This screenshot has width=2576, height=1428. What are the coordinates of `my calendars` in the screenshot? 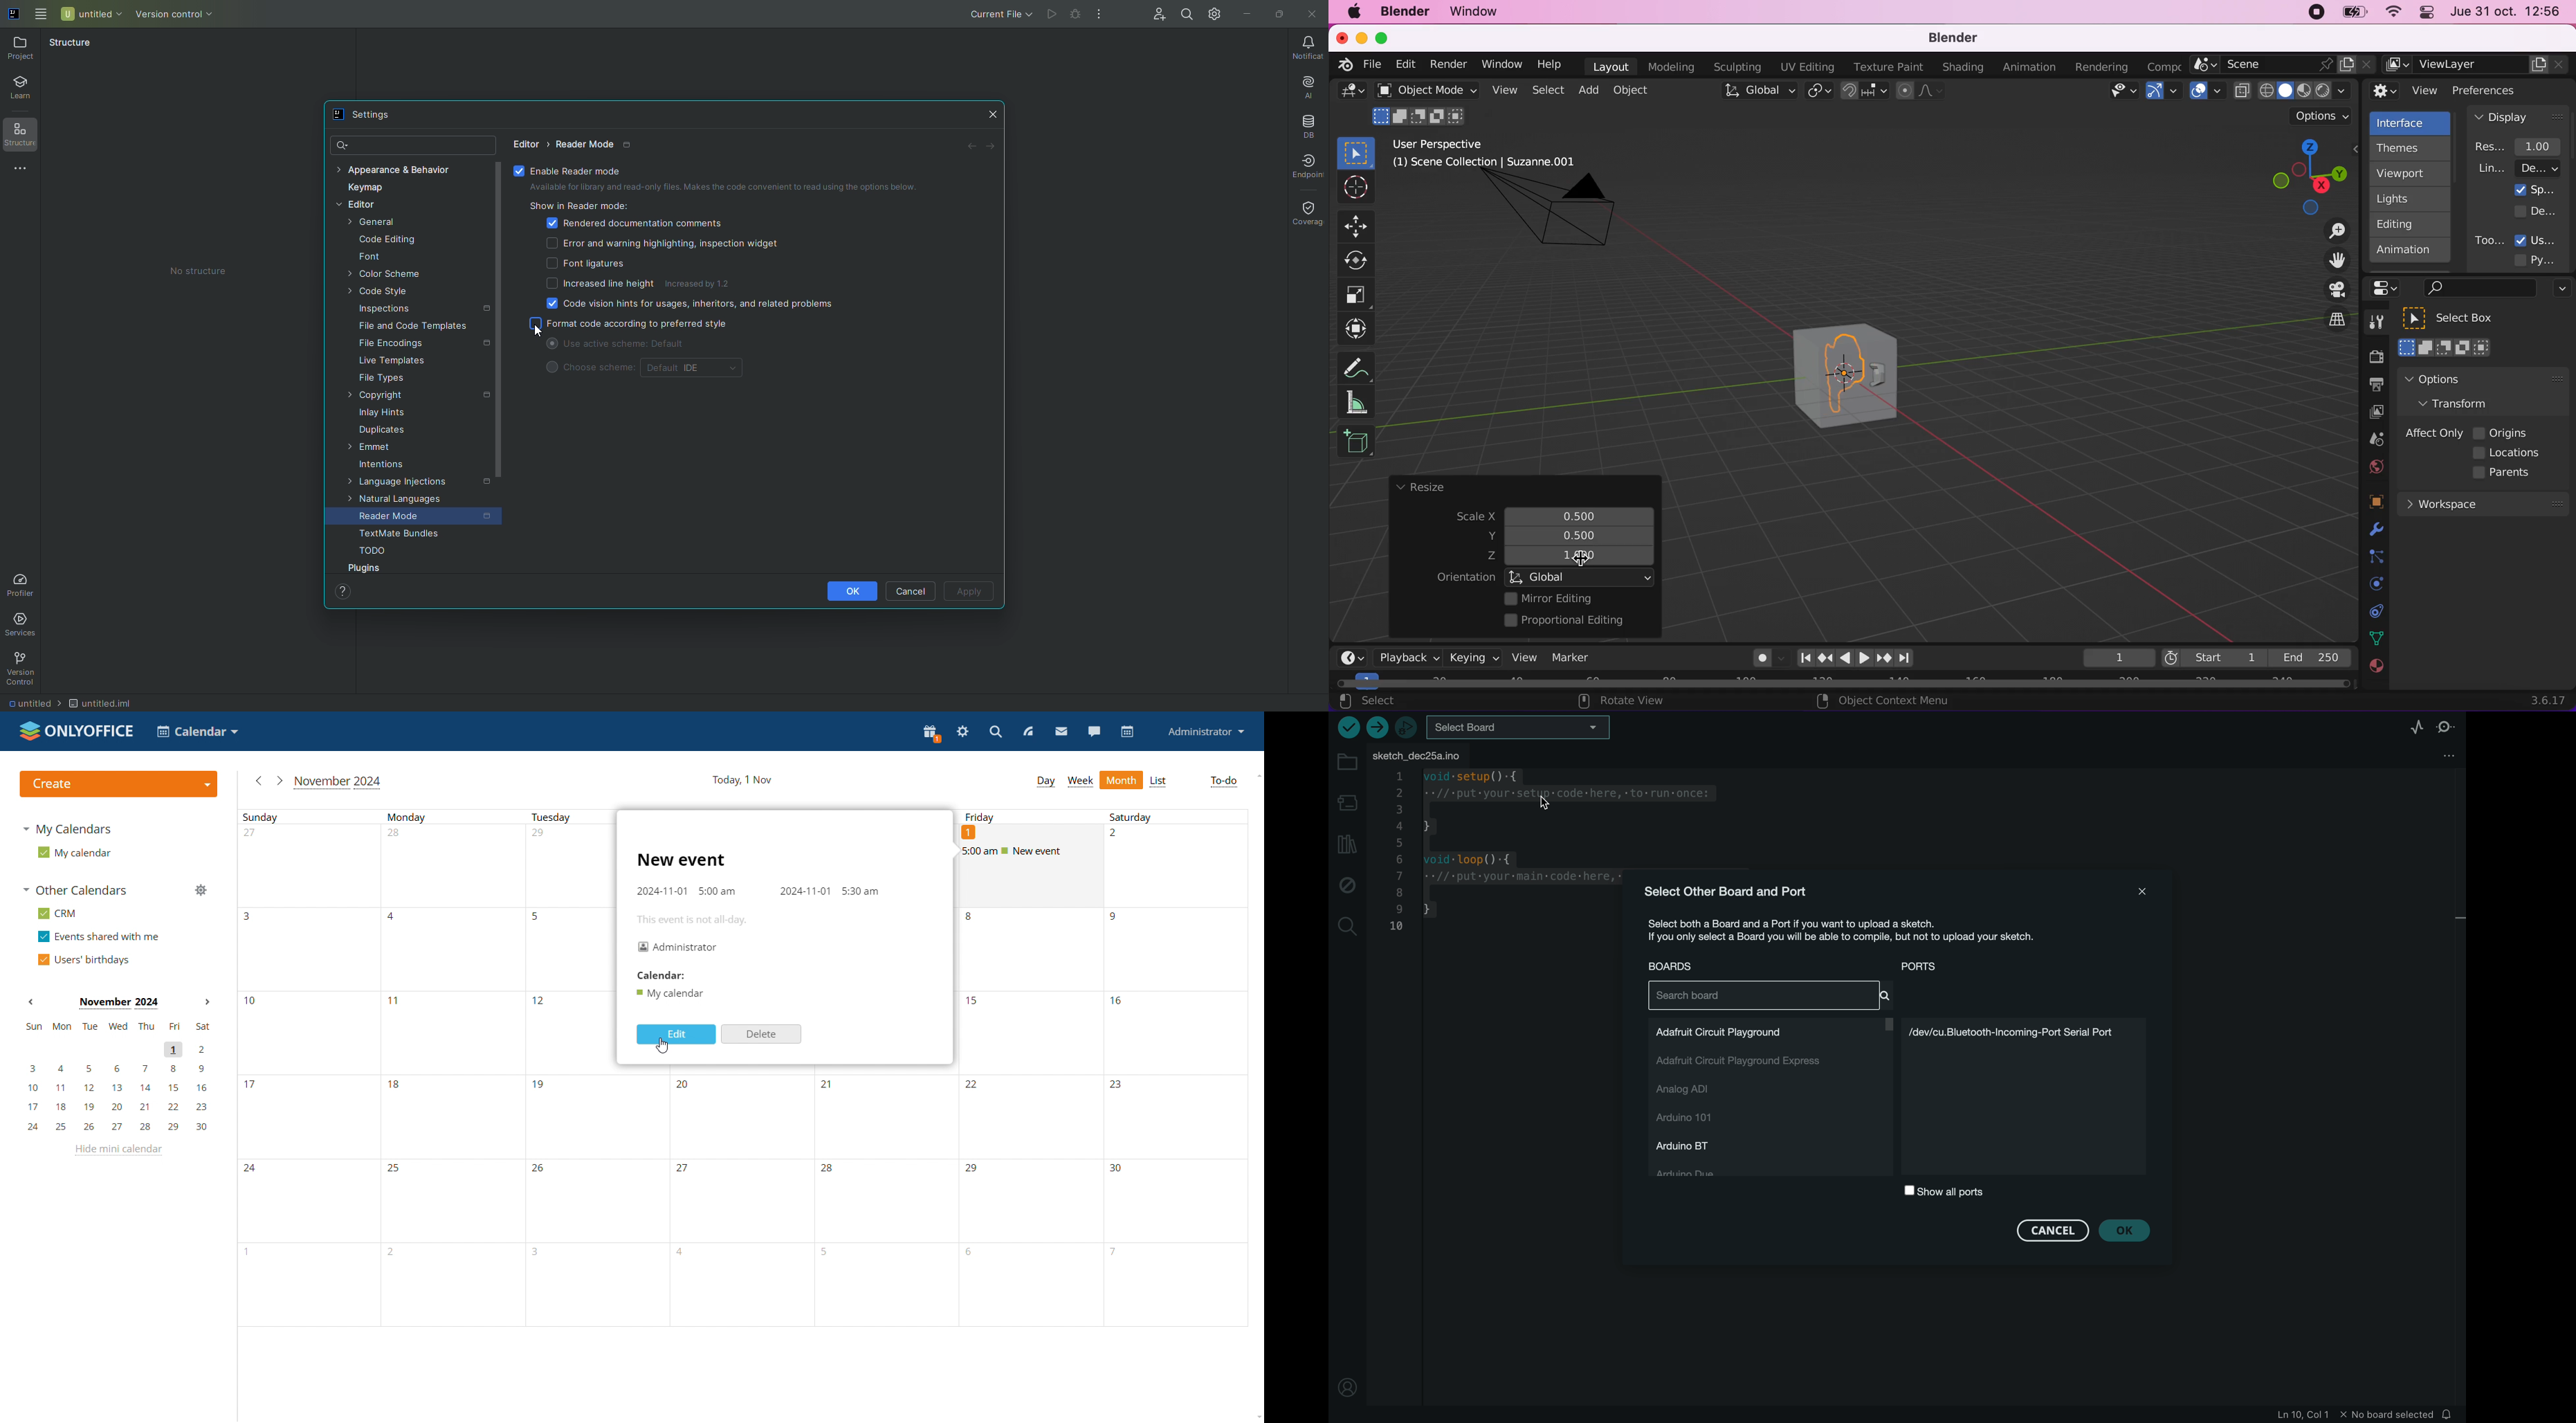 It's located at (68, 829).